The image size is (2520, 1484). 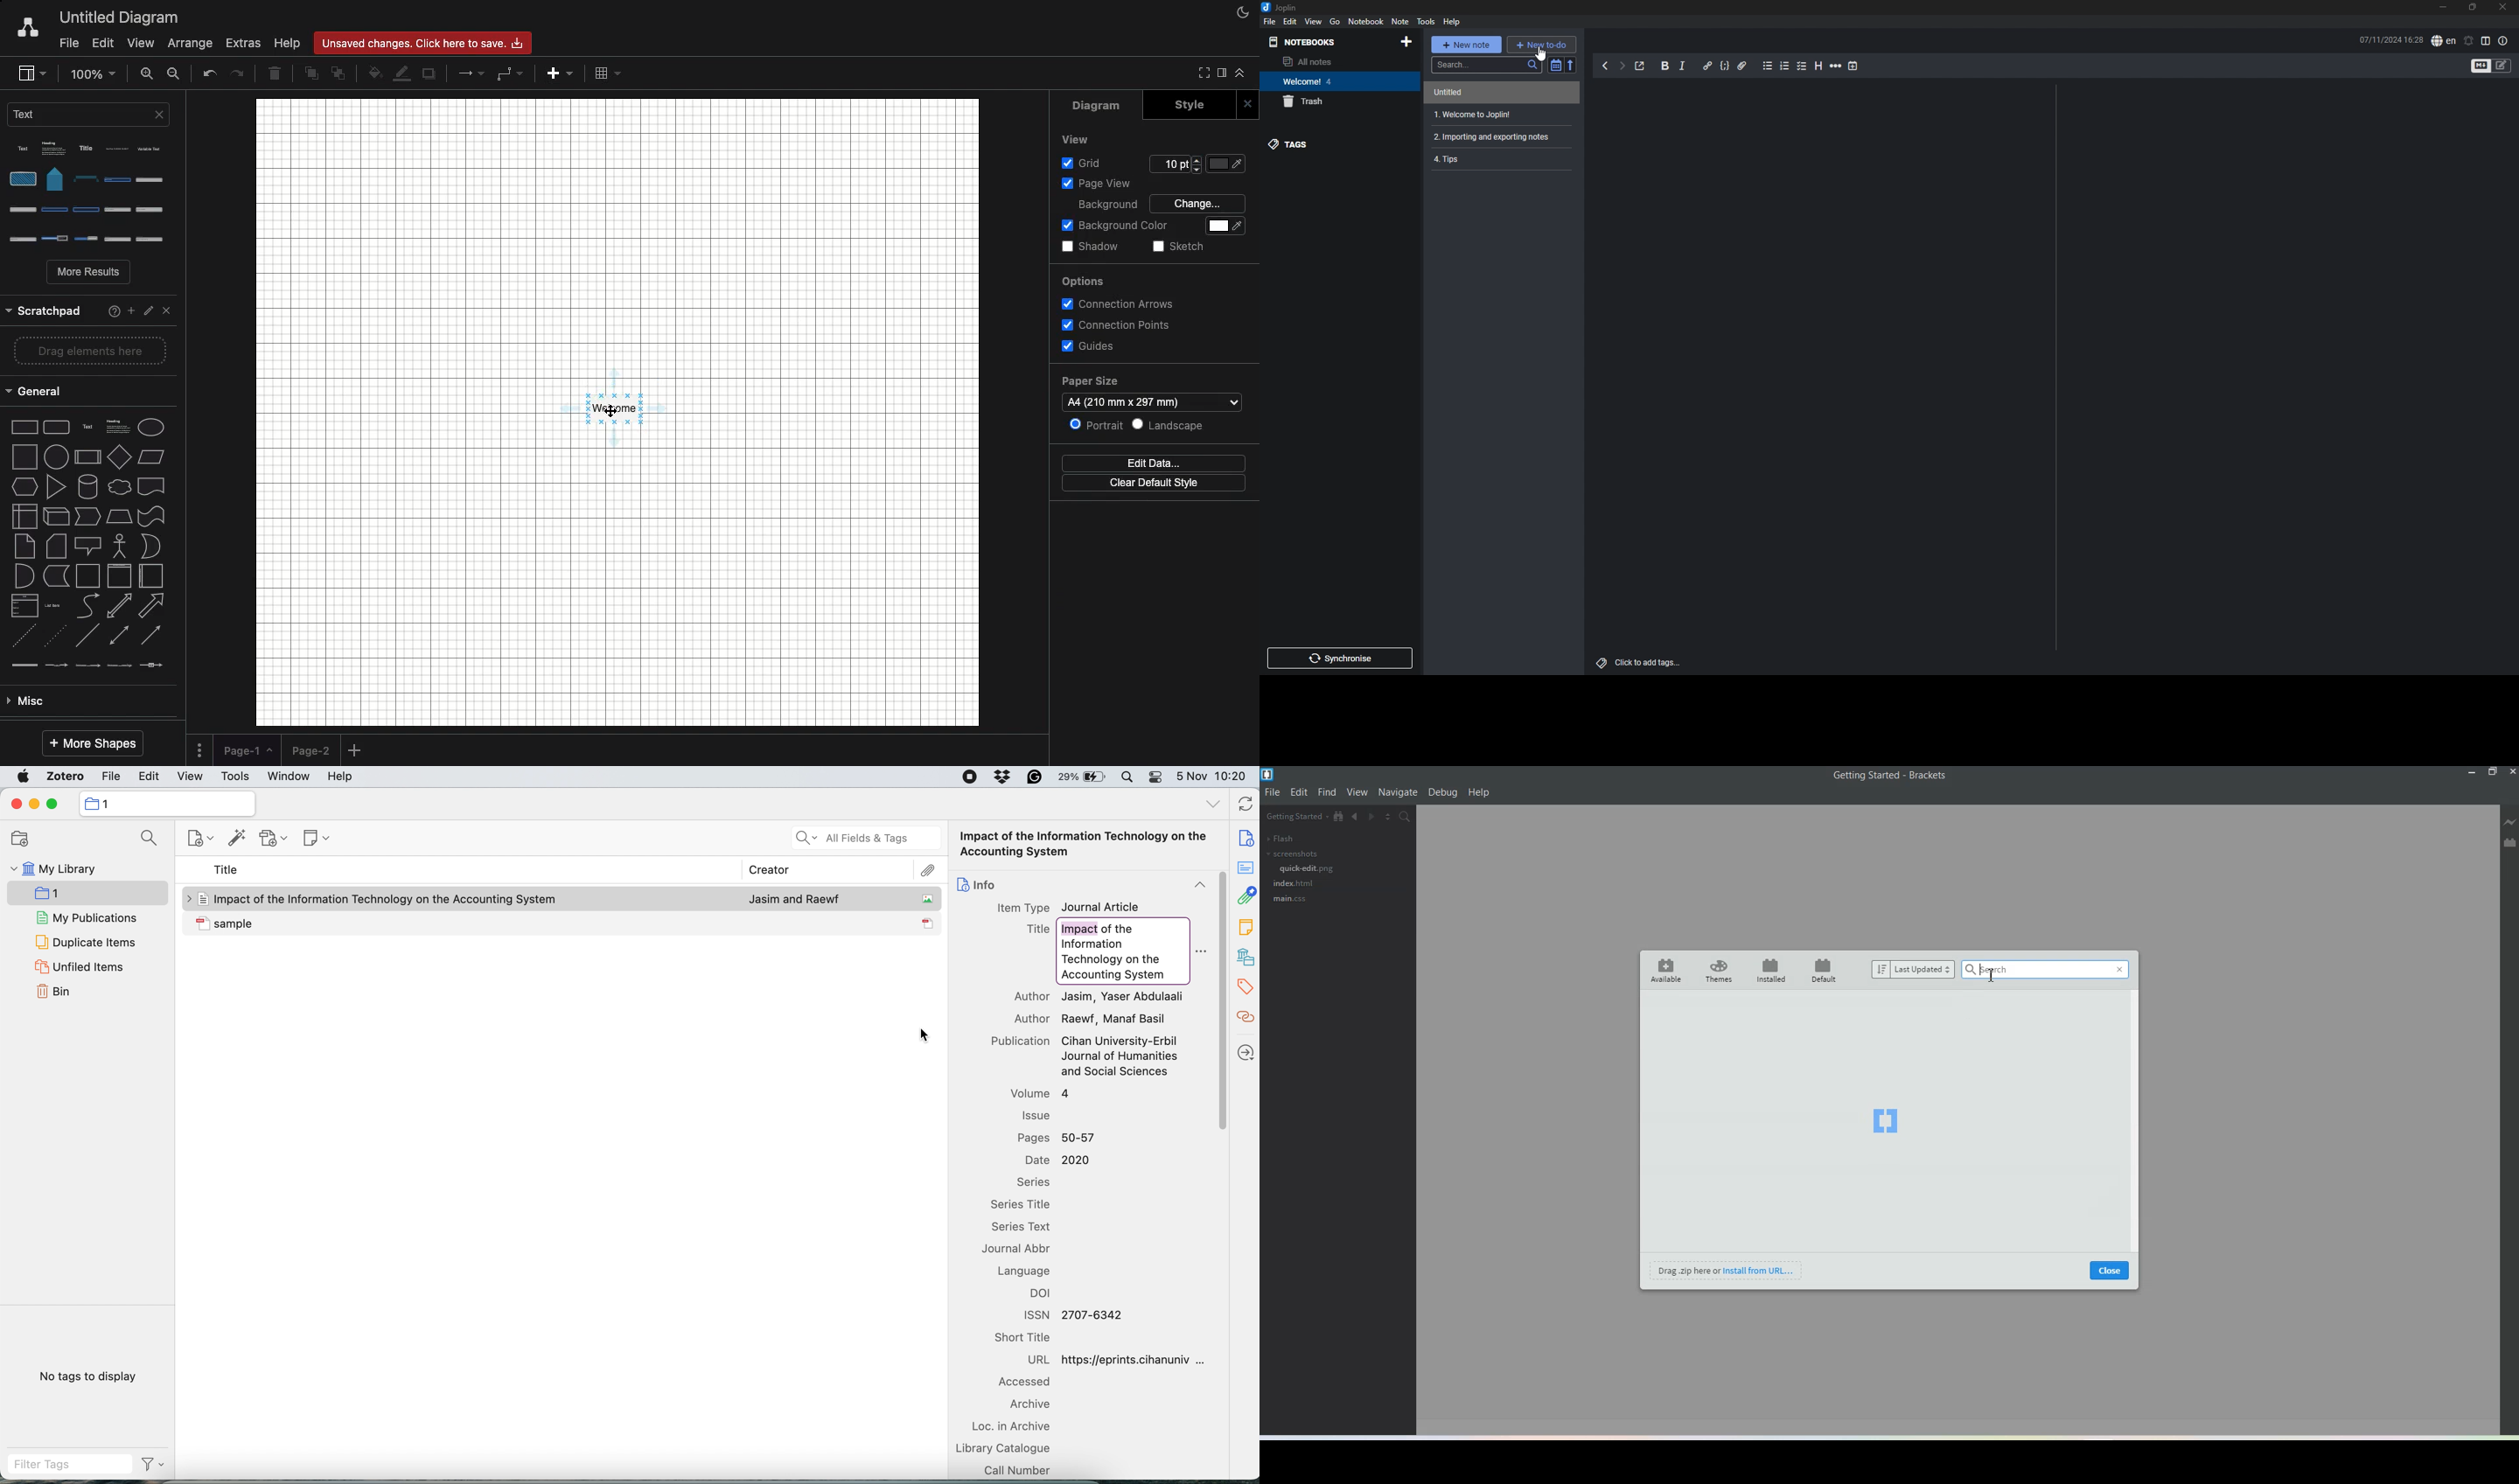 What do you see at coordinates (2469, 40) in the screenshot?
I see `set alarm` at bounding box center [2469, 40].